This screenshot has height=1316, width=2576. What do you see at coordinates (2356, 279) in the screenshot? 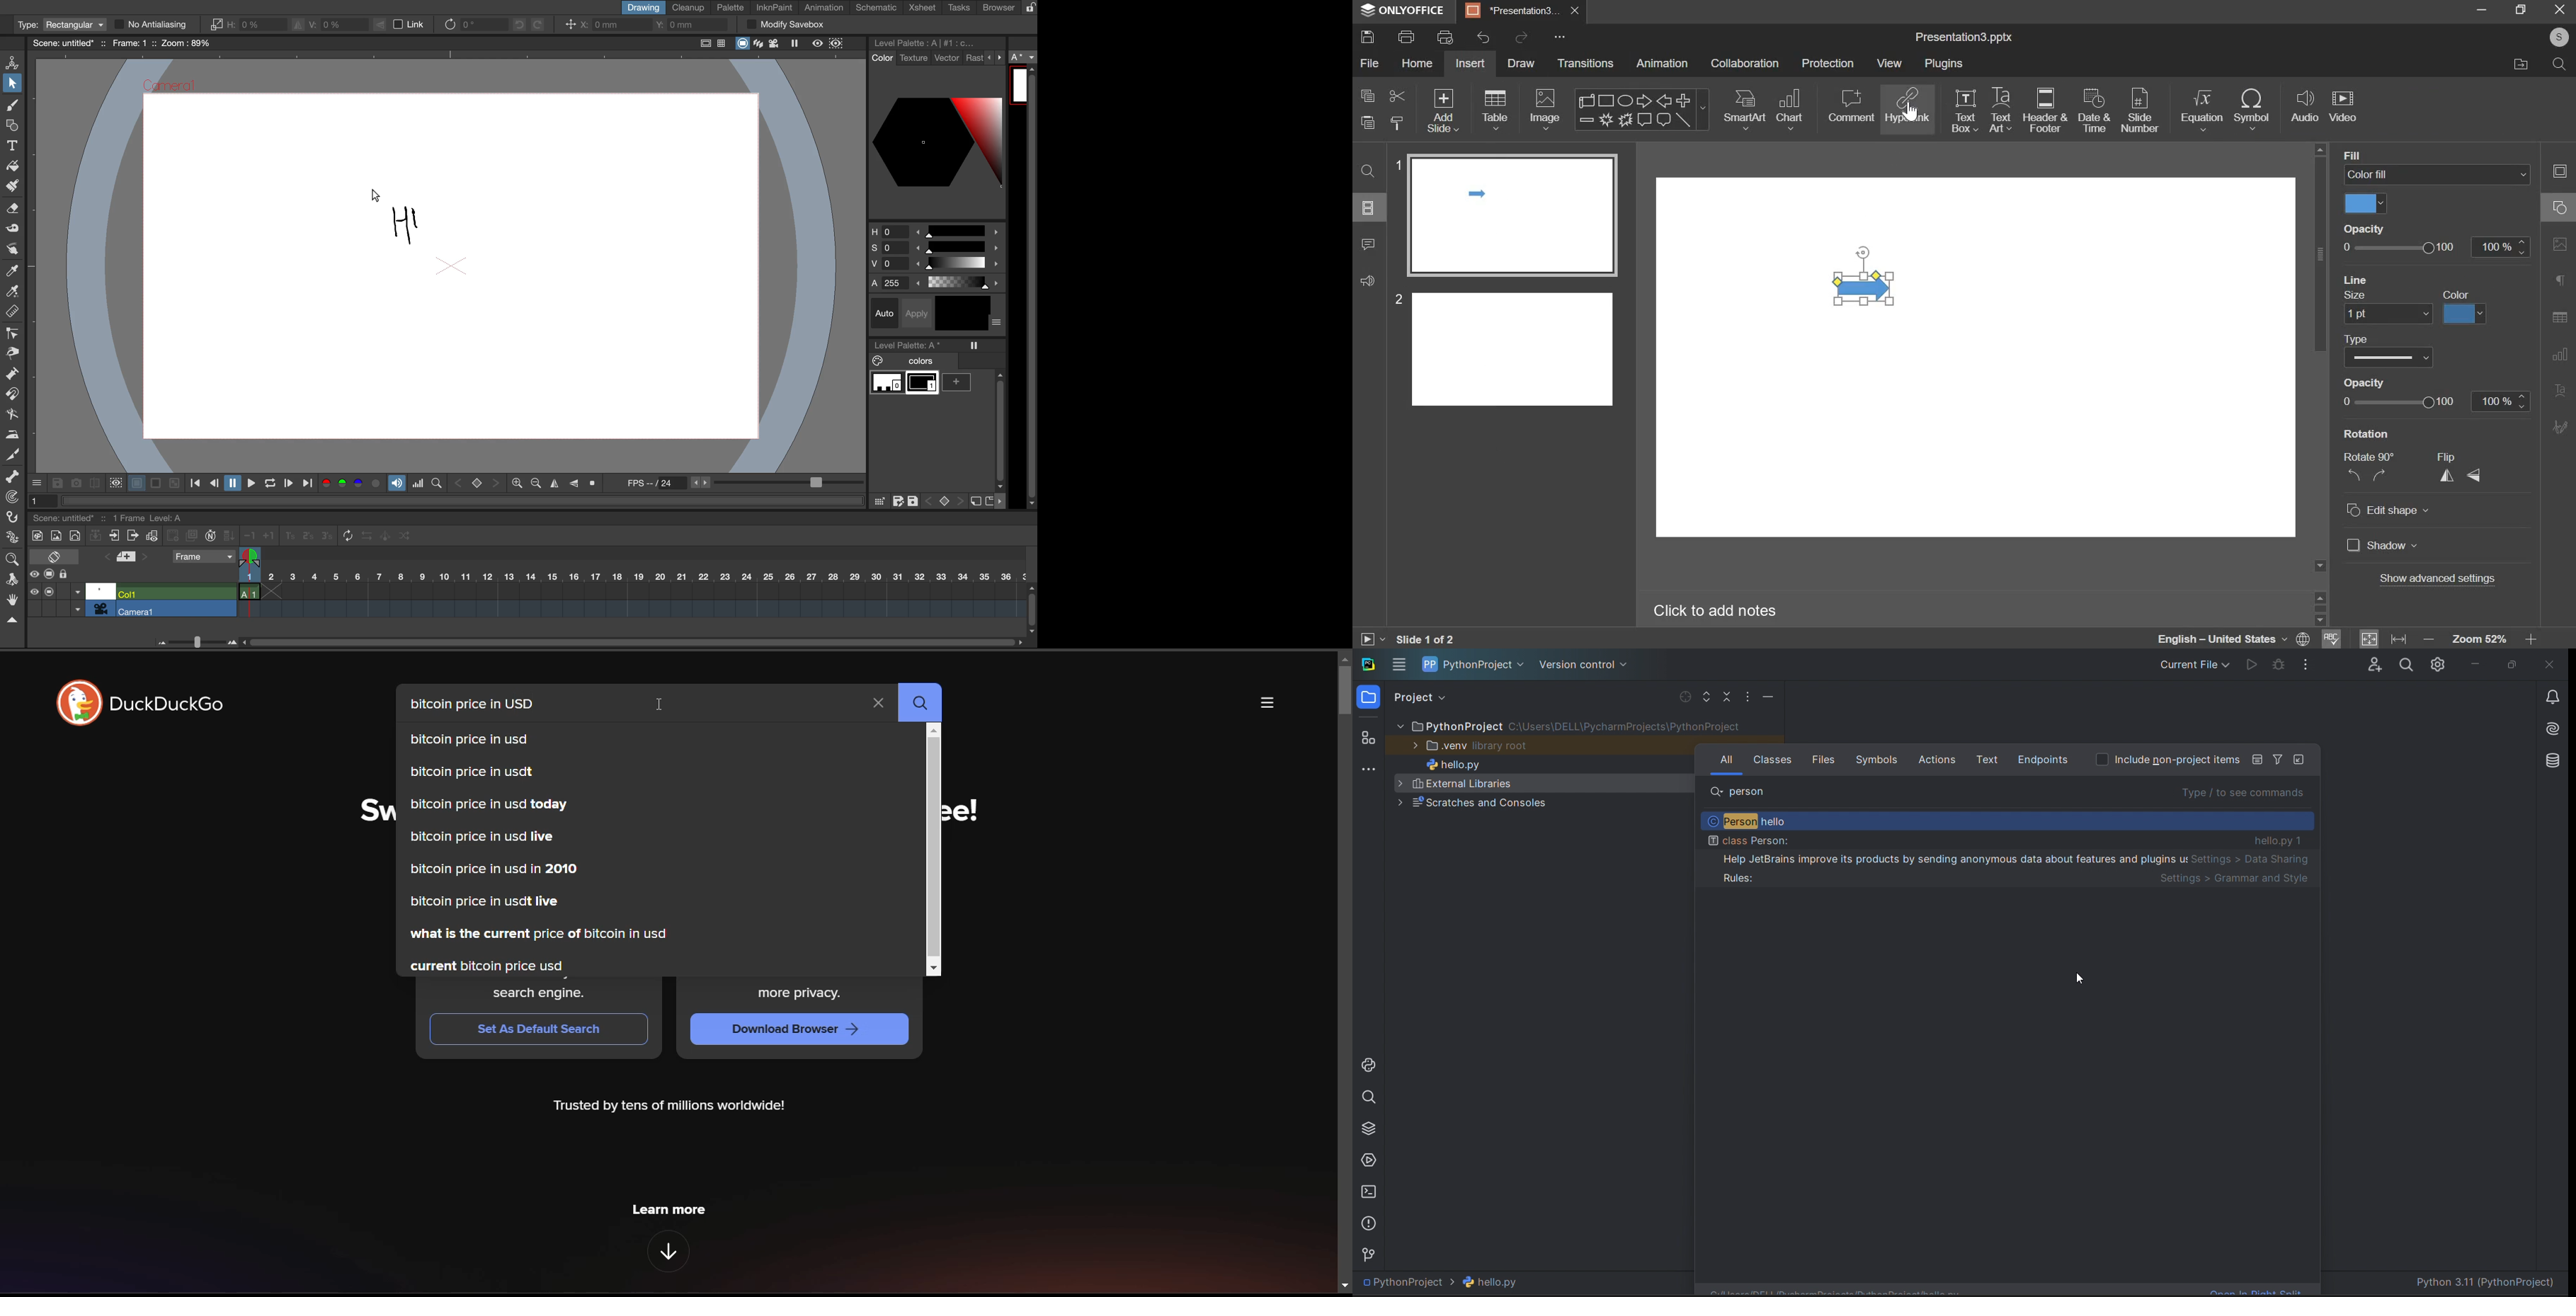
I see `line` at bounding box center [2356, 279].